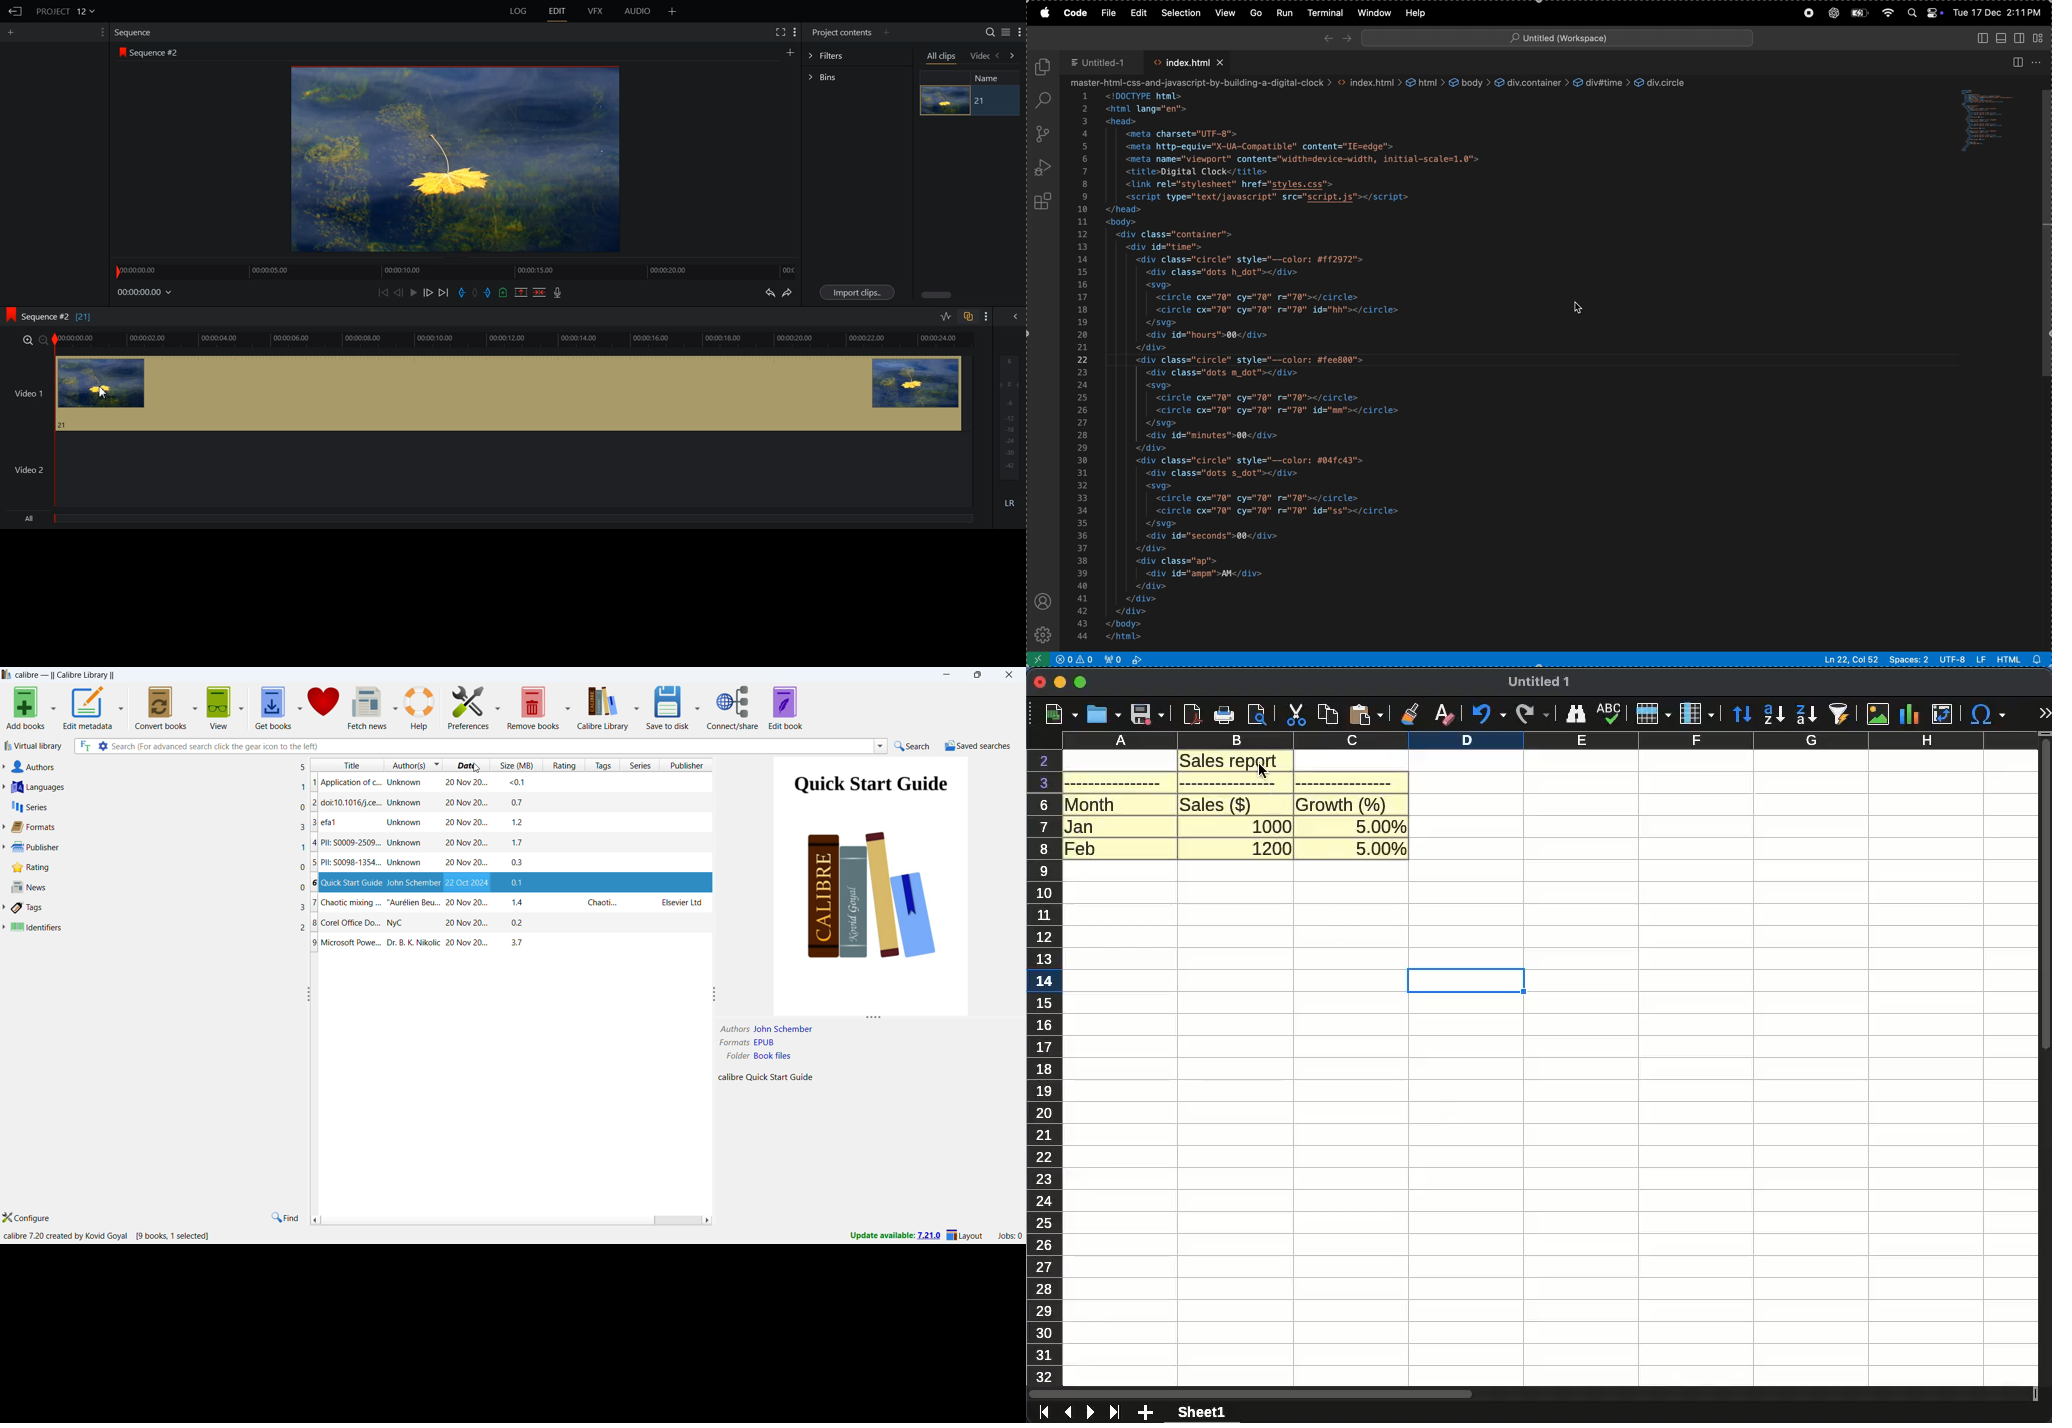 The image size is (2072, 1428). Describe the element at coordinates (795, 33) in the screenshot. I see `Show Setting Menu` at that location.